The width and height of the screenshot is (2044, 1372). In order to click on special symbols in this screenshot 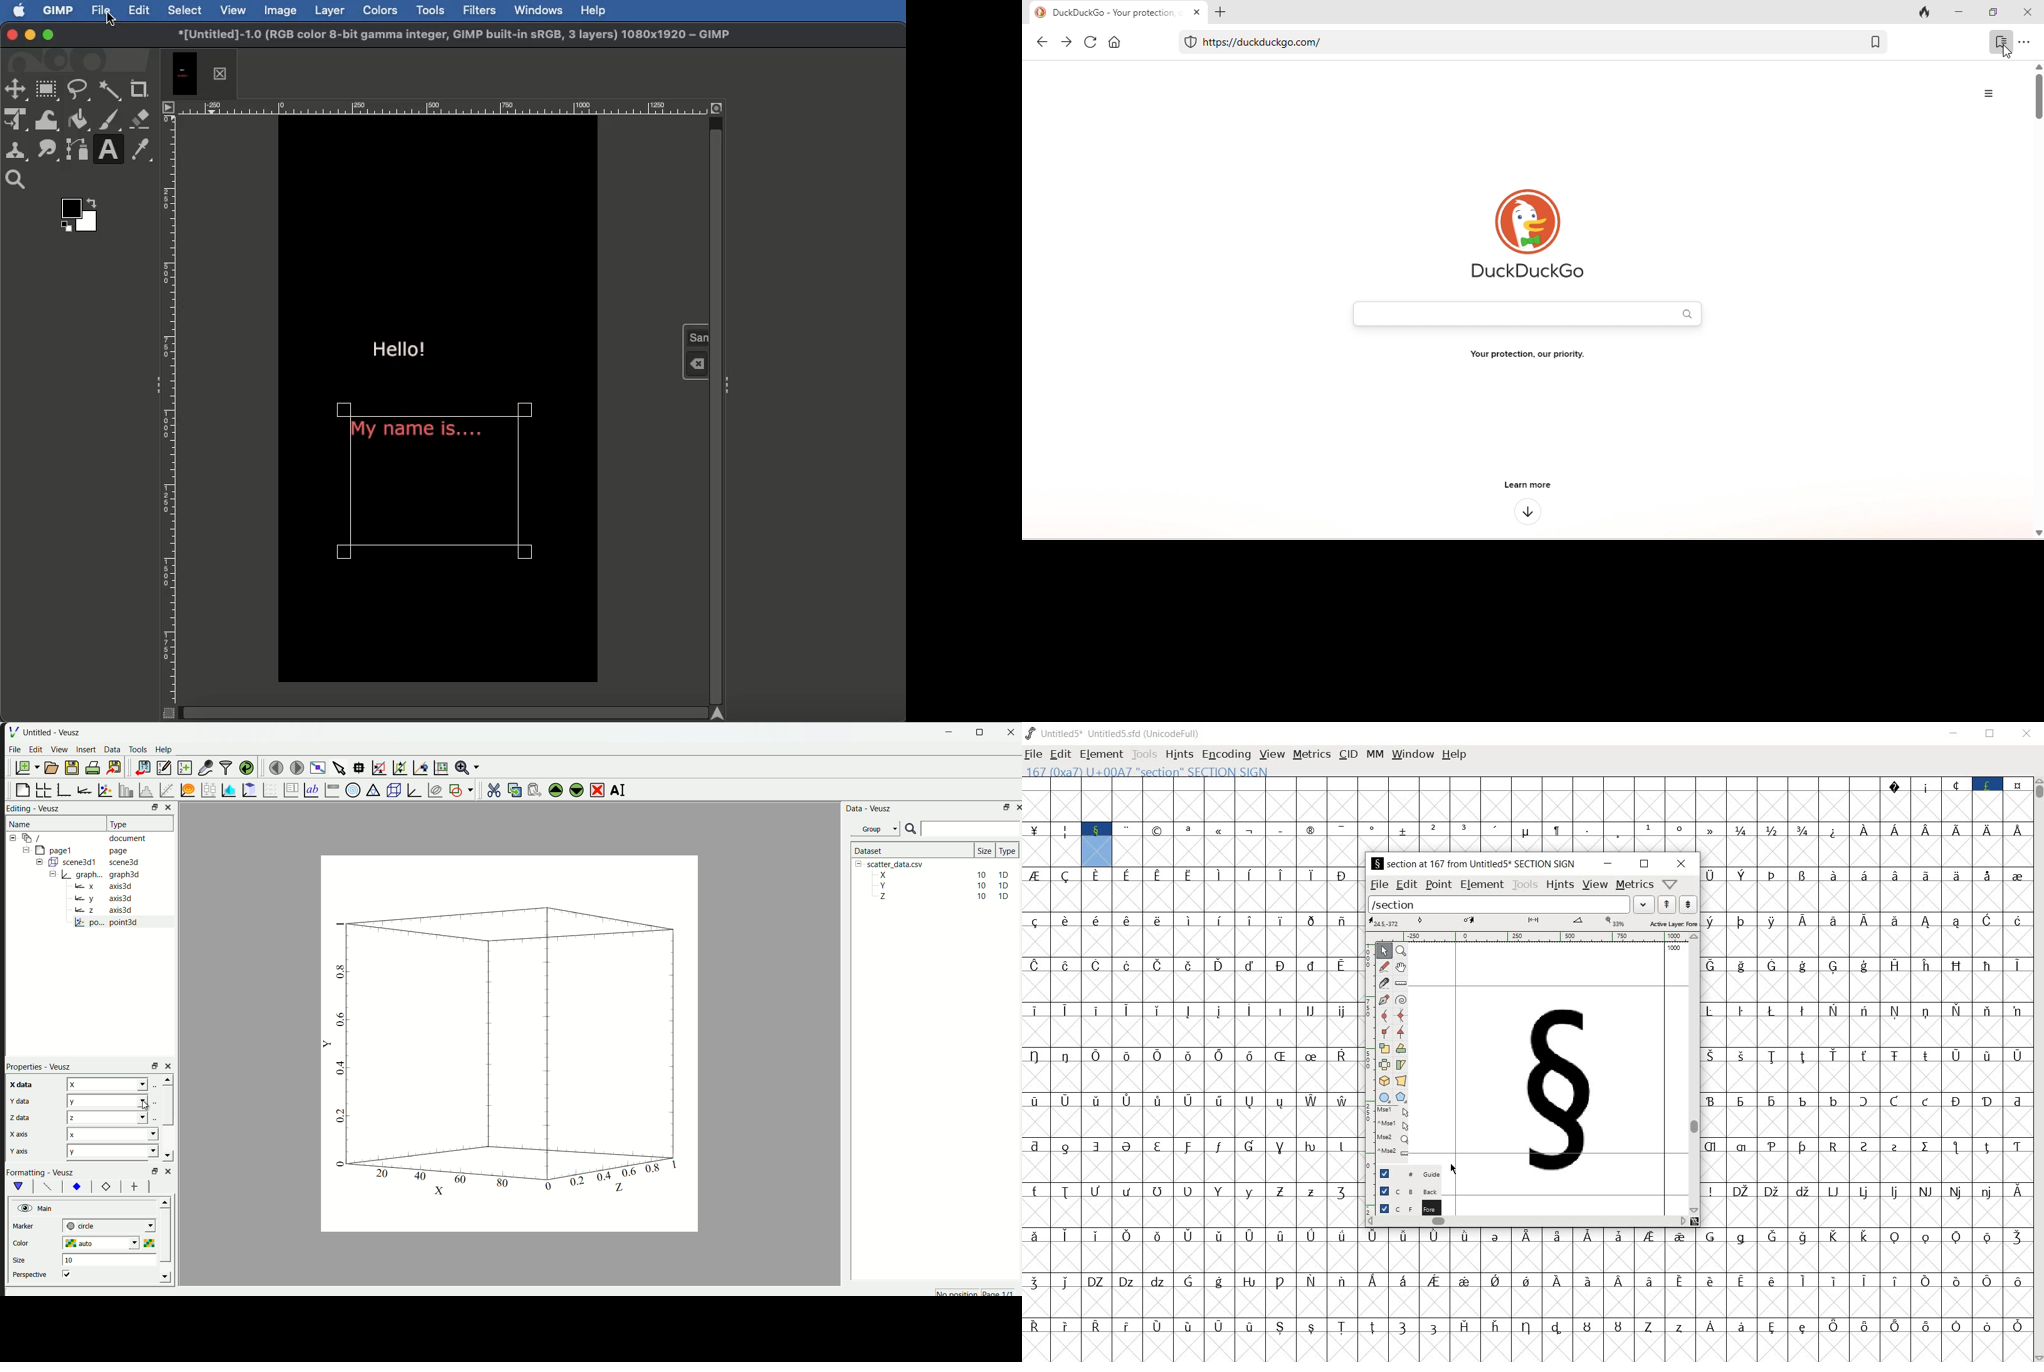, I will do `click(1954, 783)`.